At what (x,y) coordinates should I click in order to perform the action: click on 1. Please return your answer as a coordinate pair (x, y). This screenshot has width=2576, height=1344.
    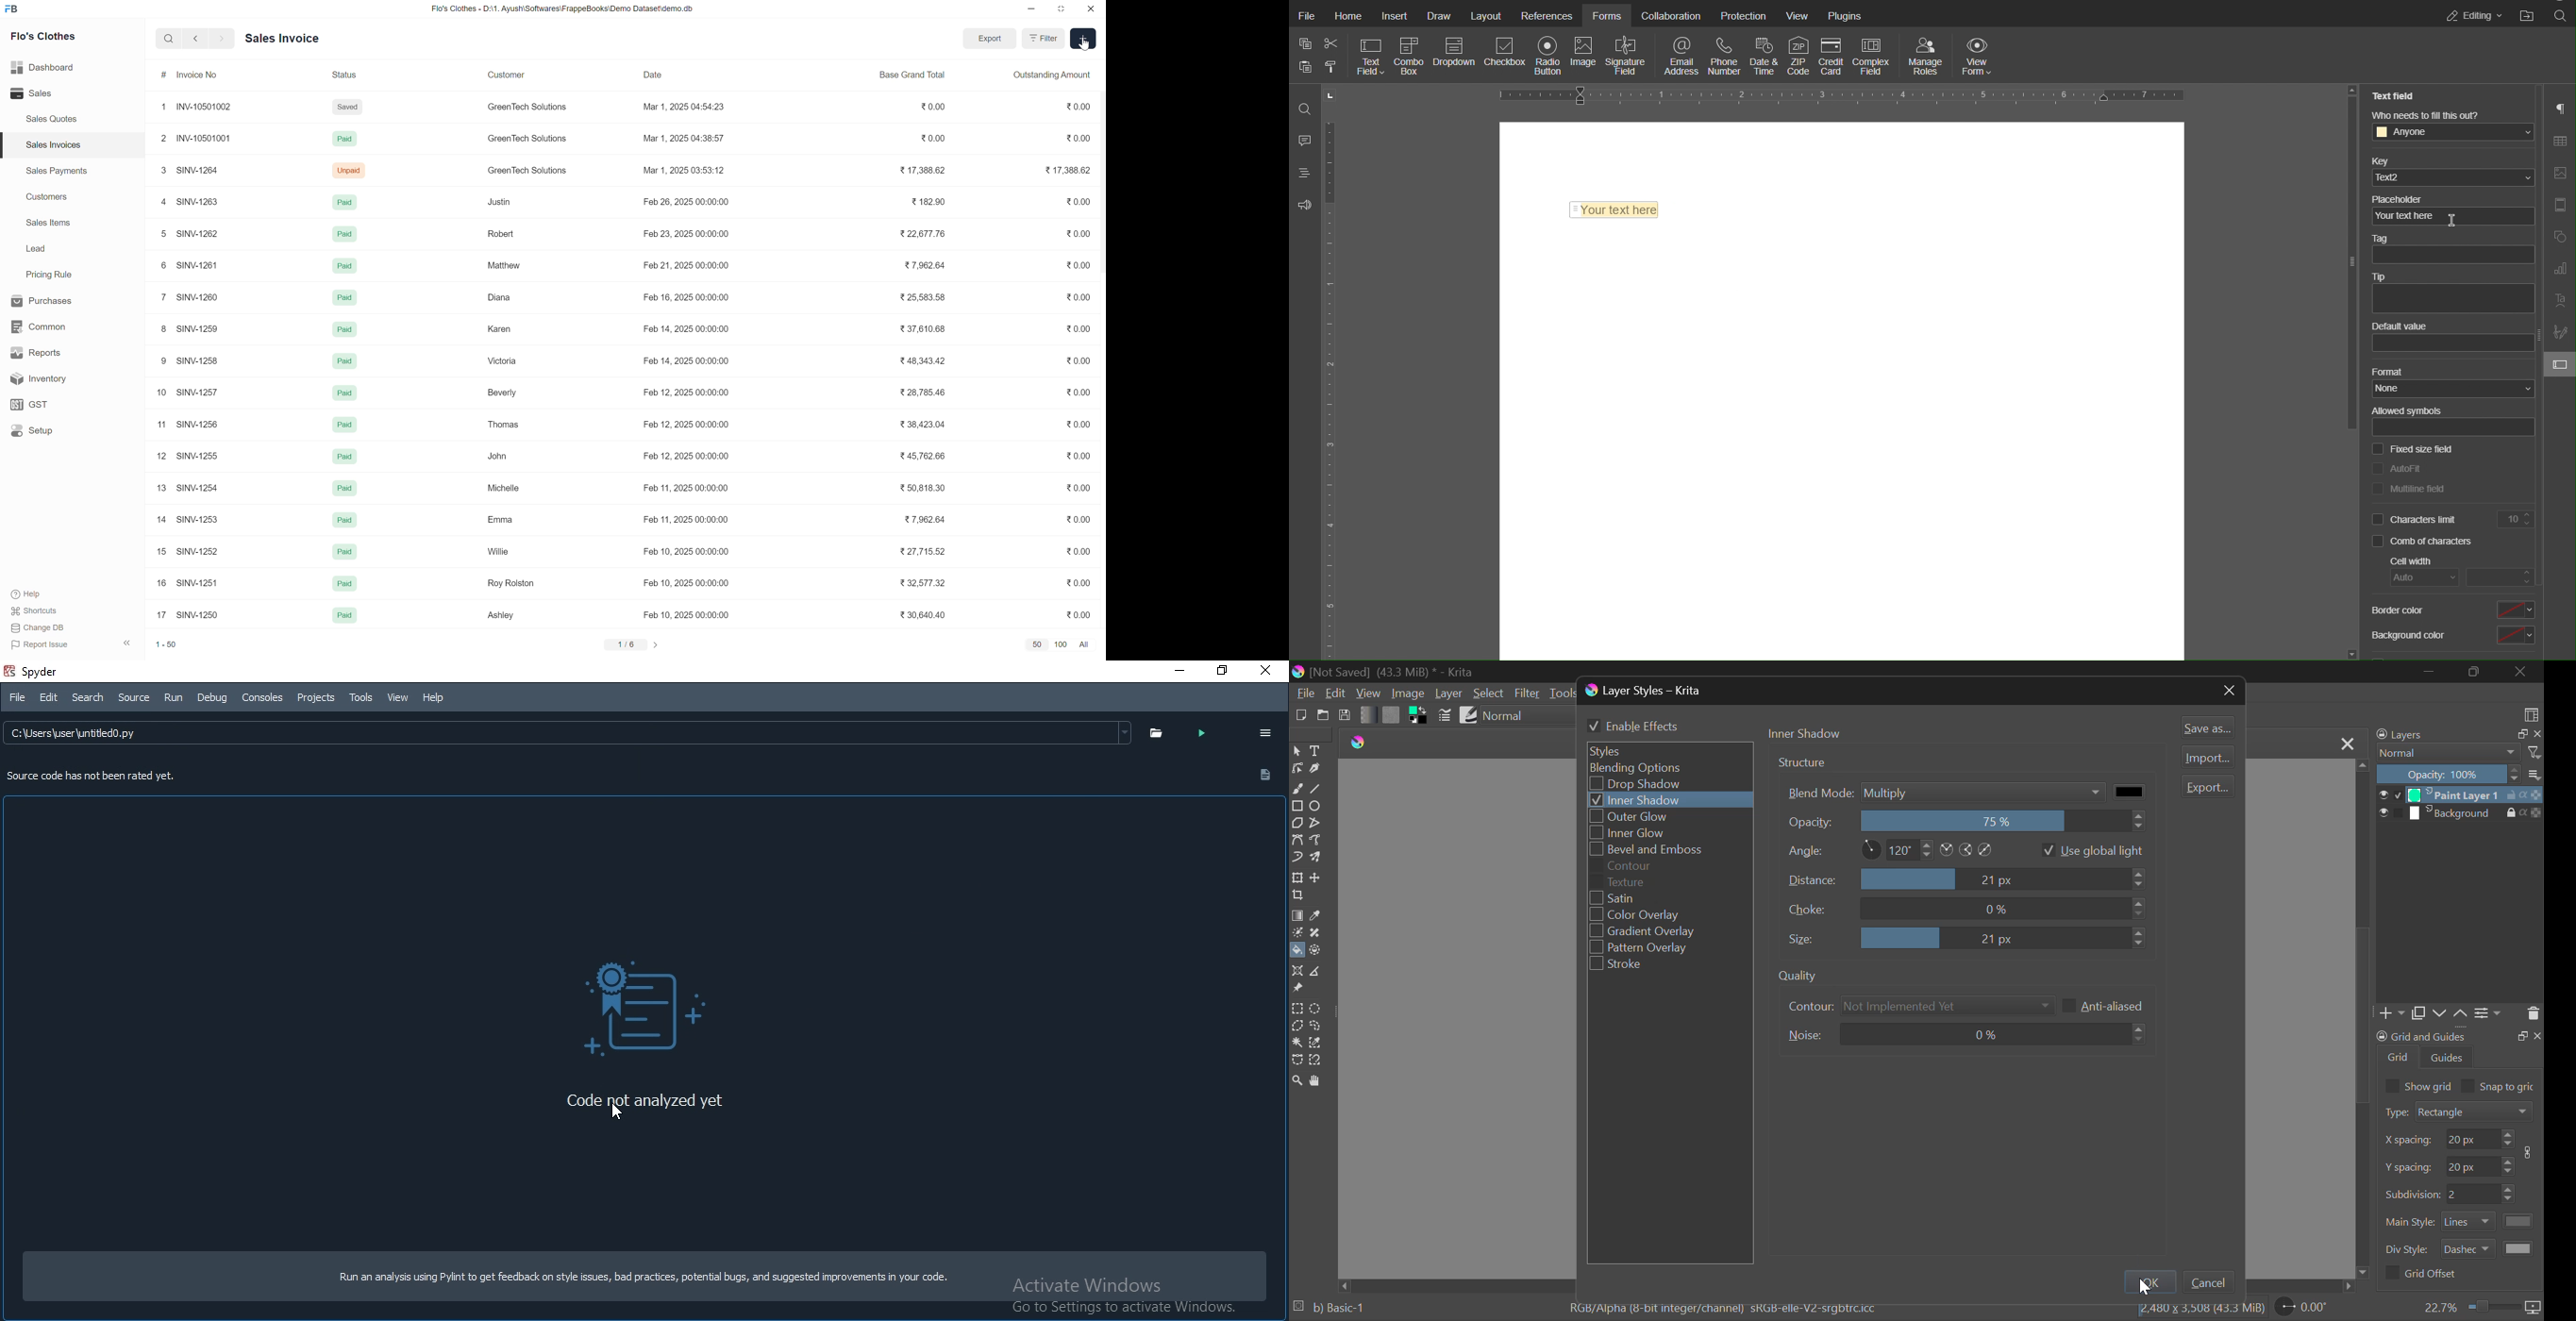
    Looking at the image, I should click on (162, 109).